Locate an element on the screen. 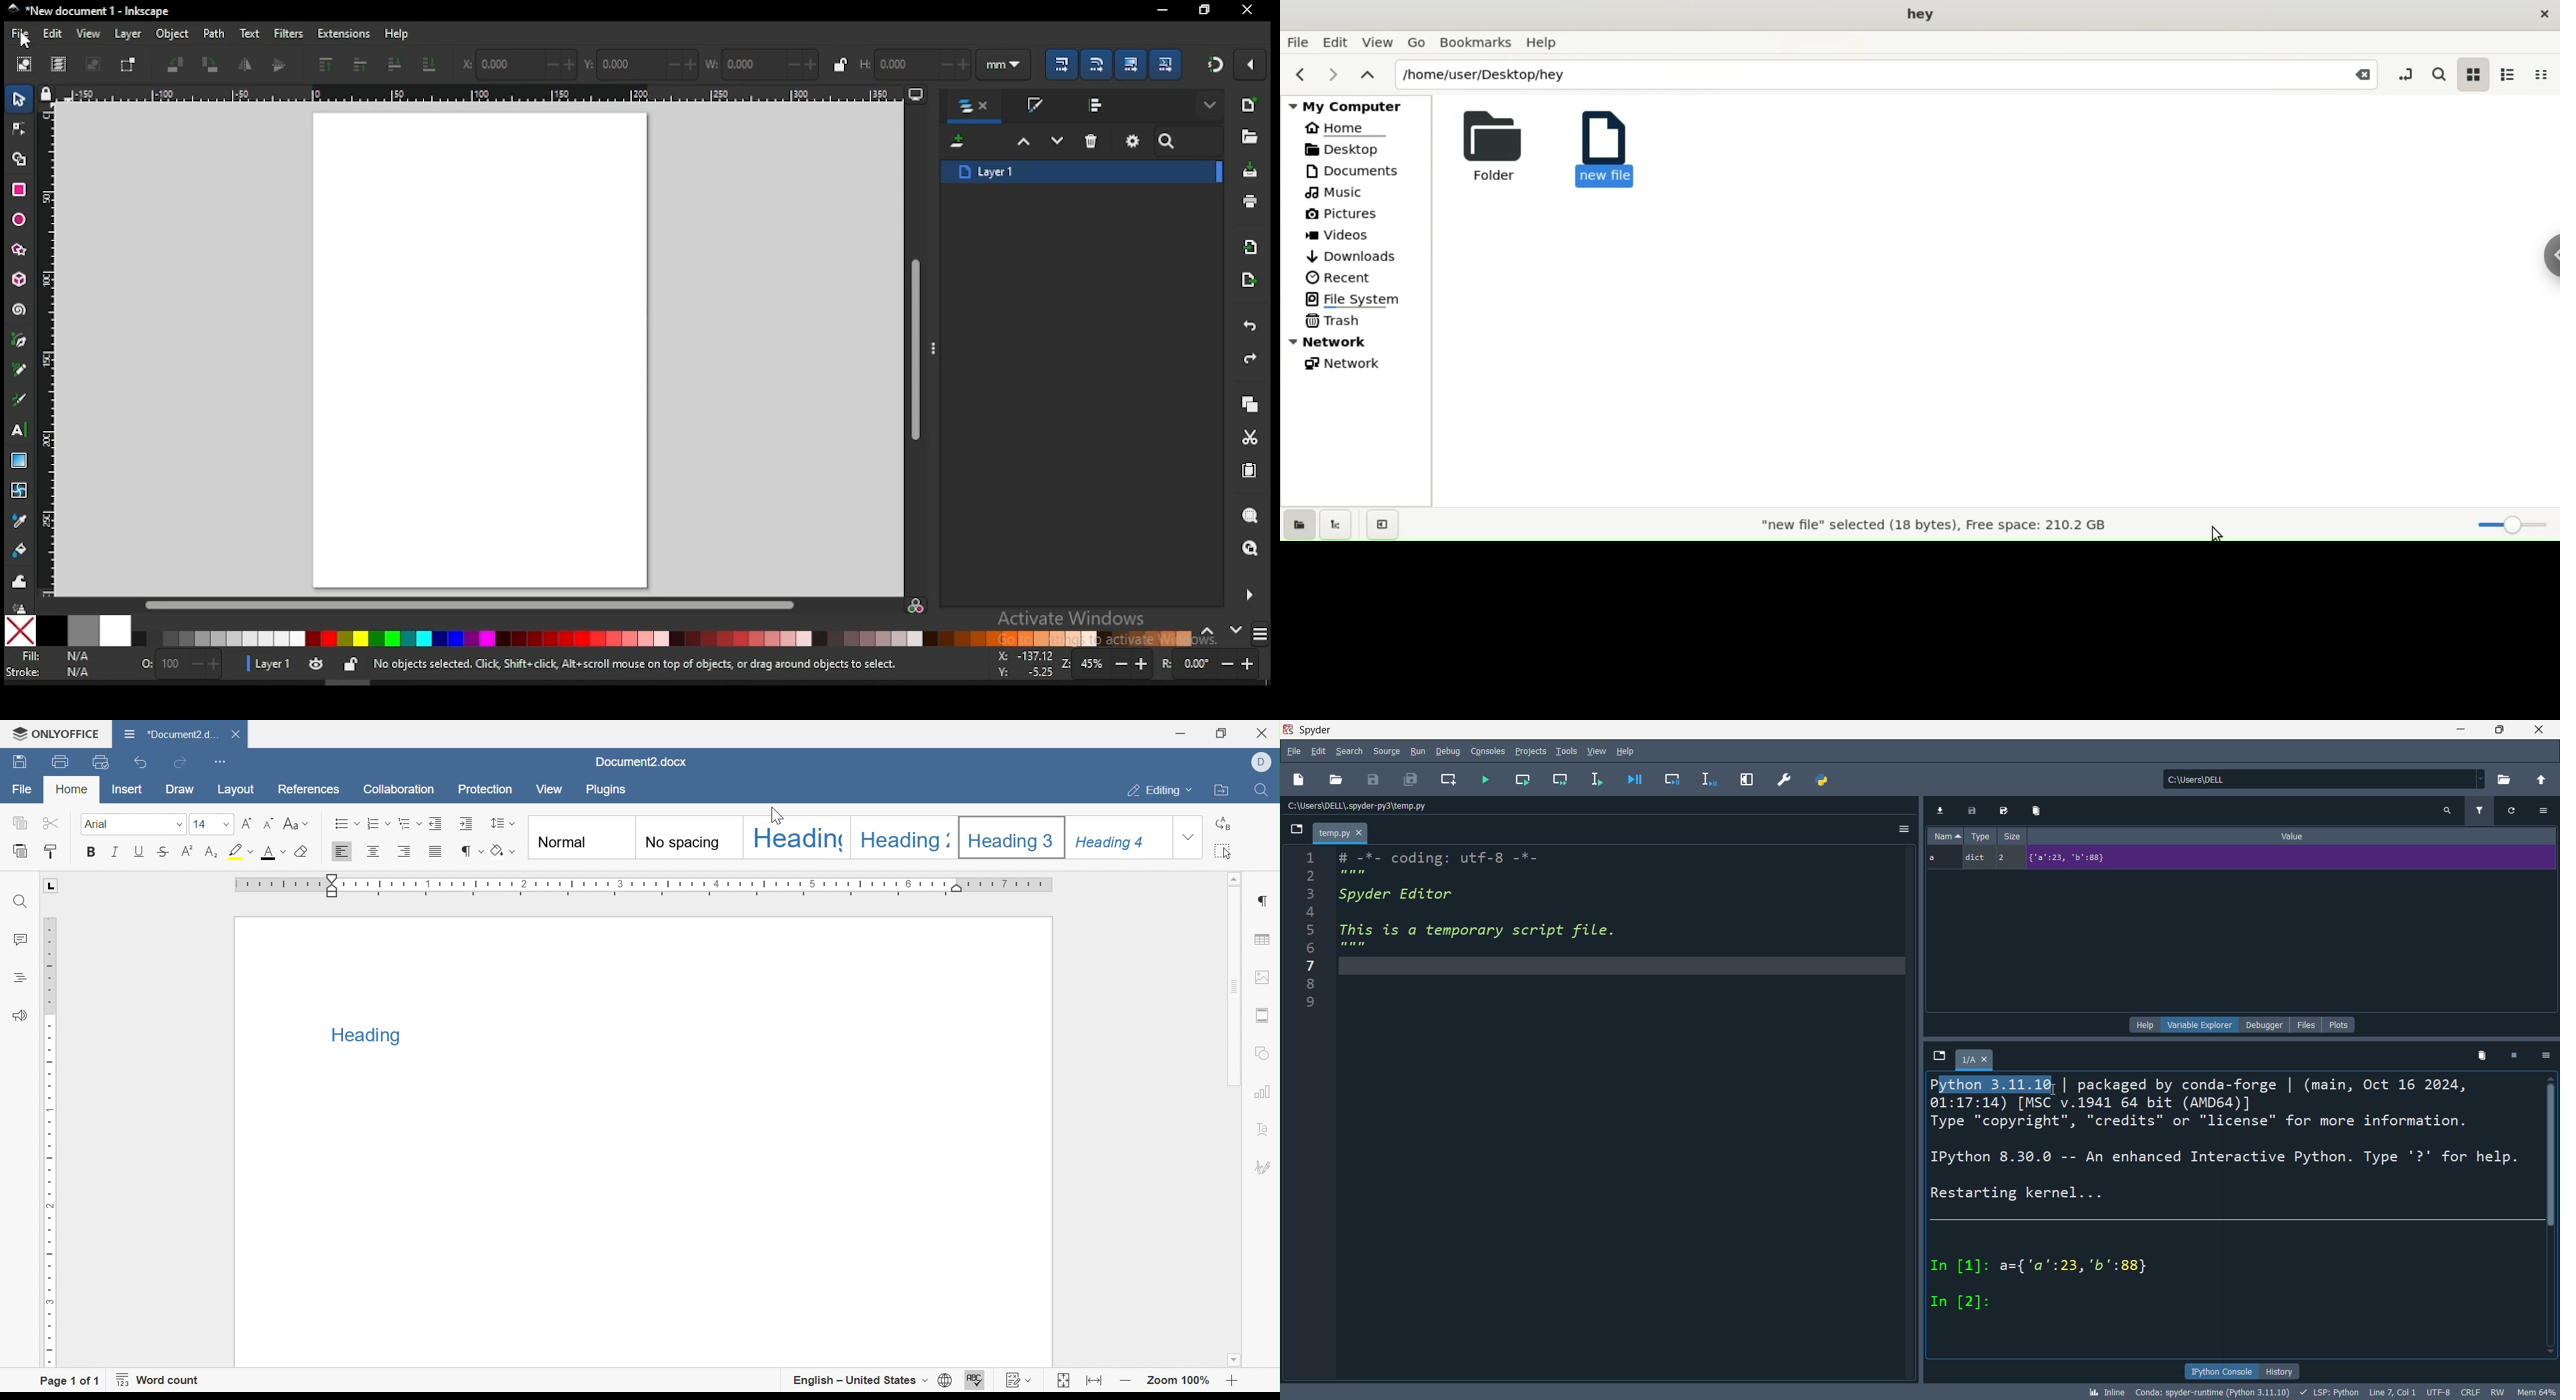 This screenshot has height=1400, width=2576. Subscript is located at coordinates (212, 854).